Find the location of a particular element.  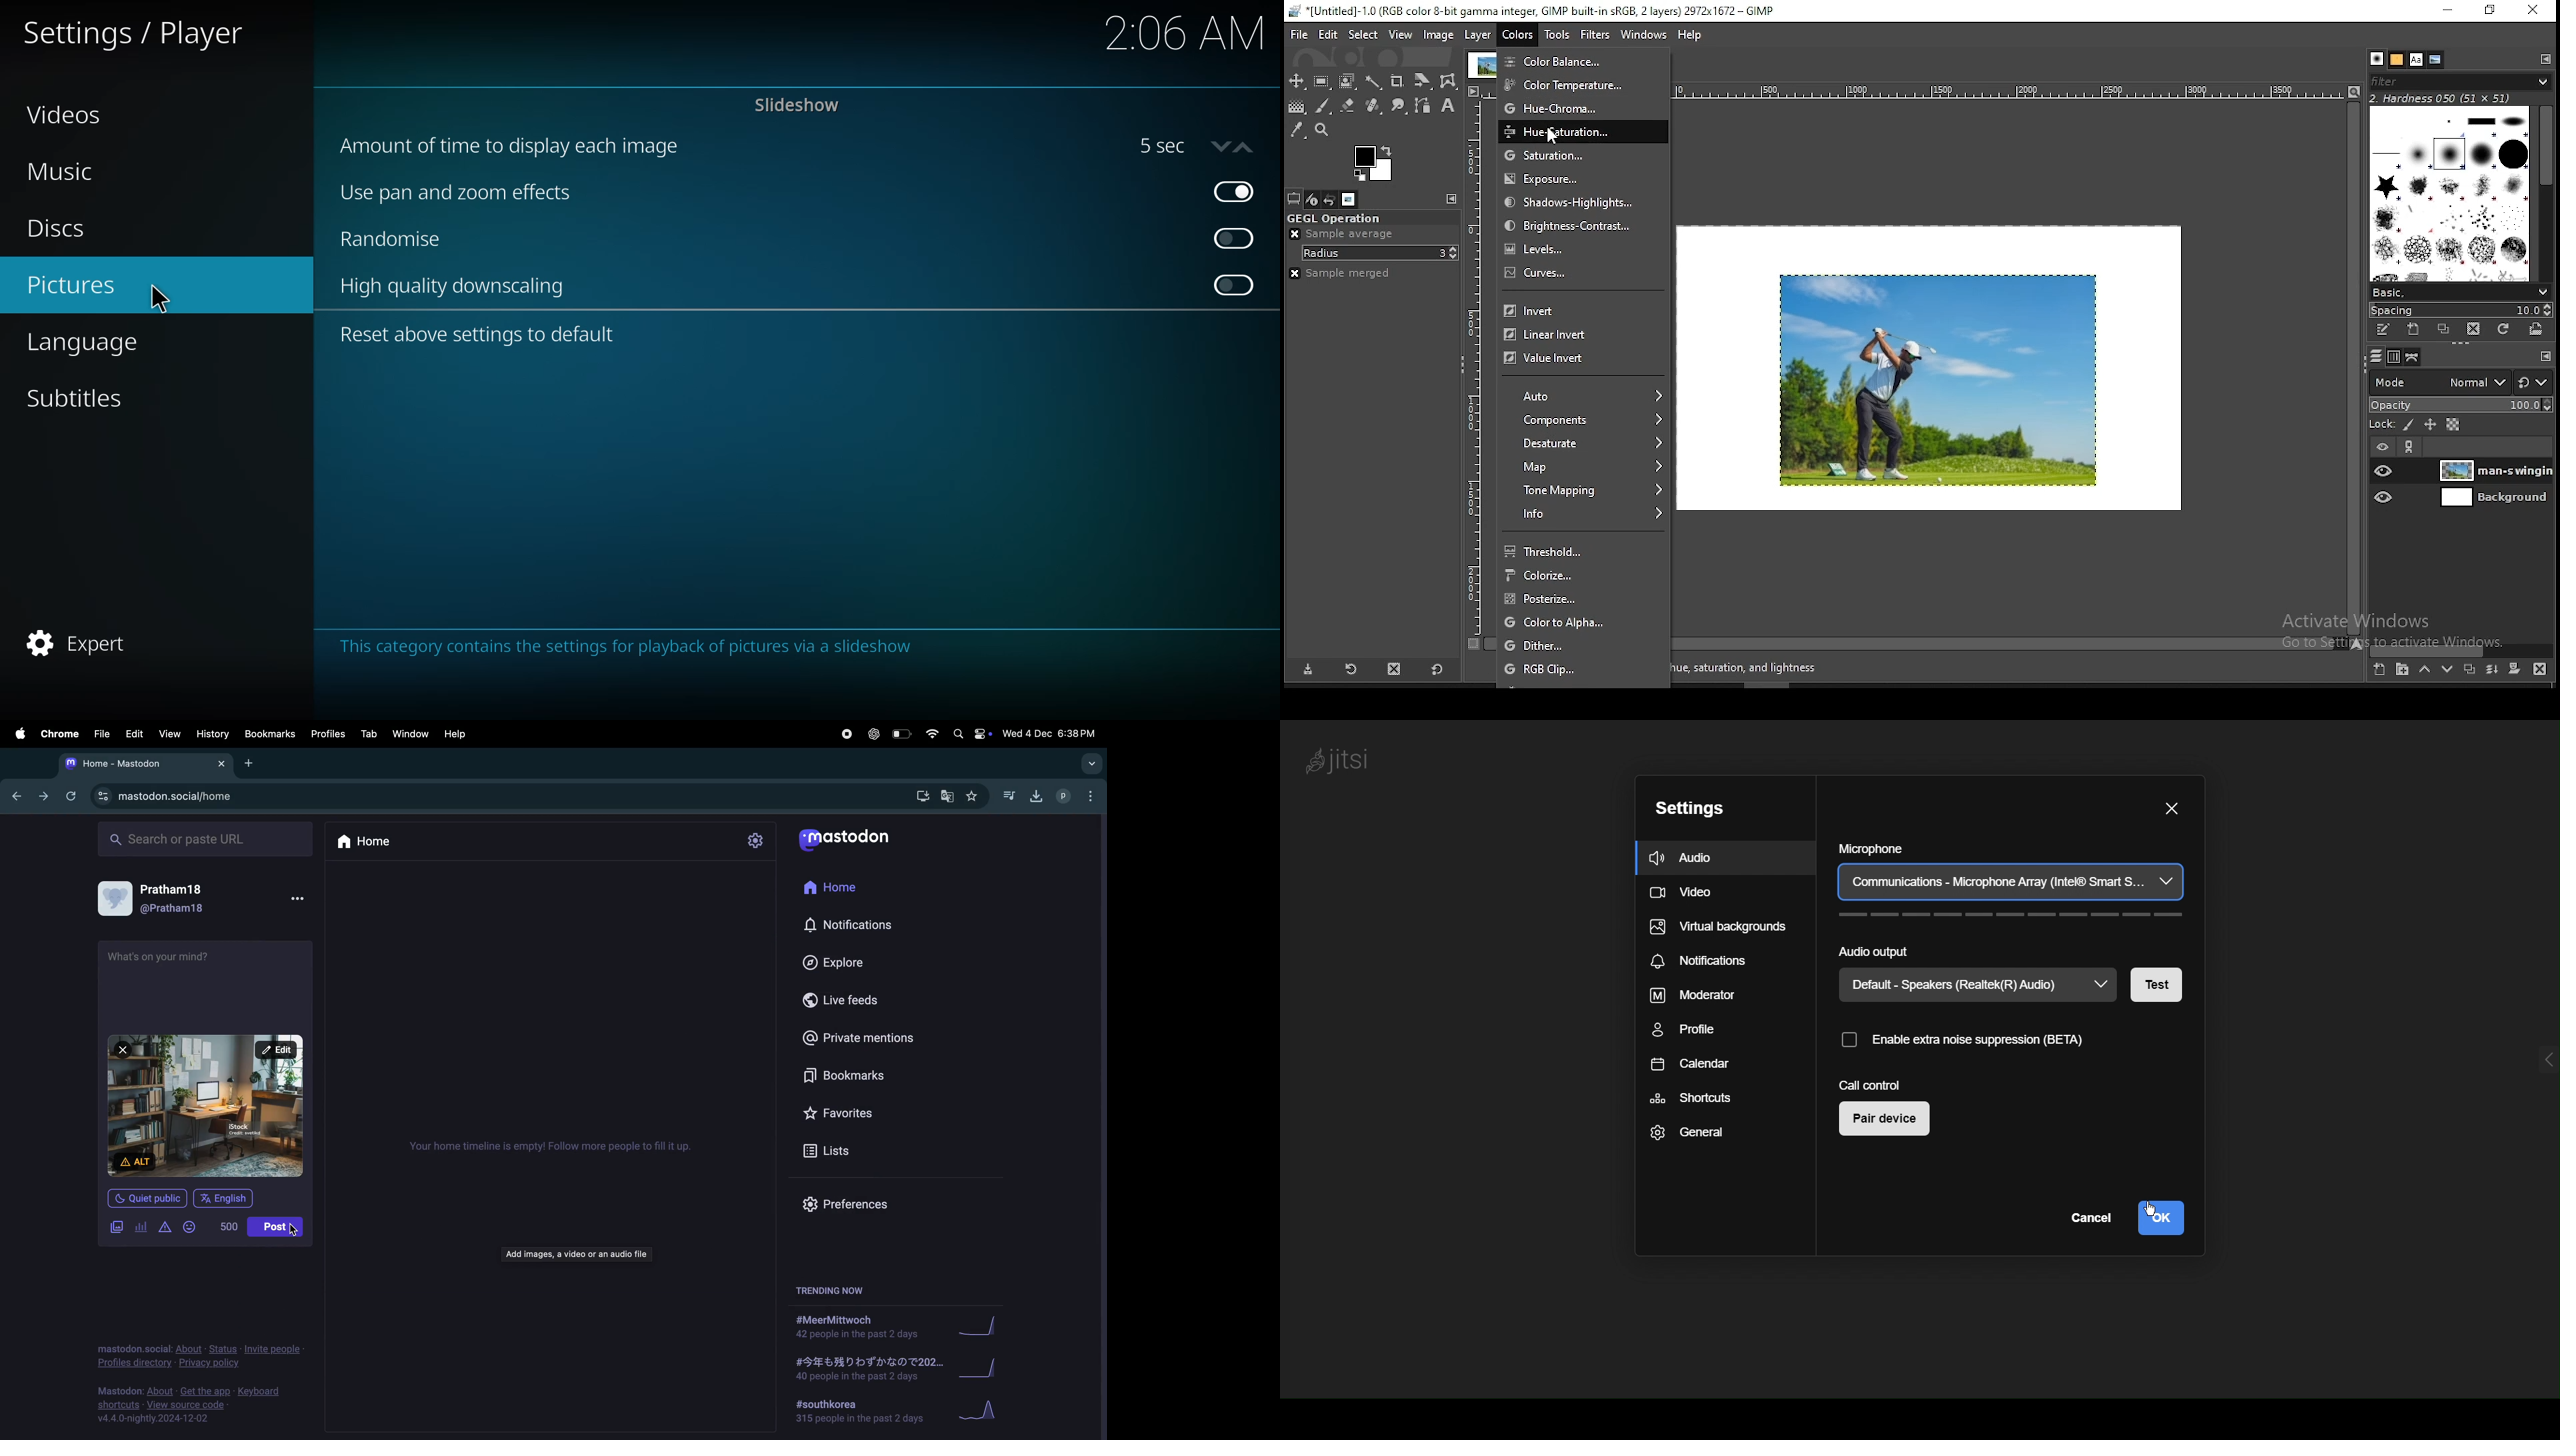

forward is located at coordinates (41, 798).